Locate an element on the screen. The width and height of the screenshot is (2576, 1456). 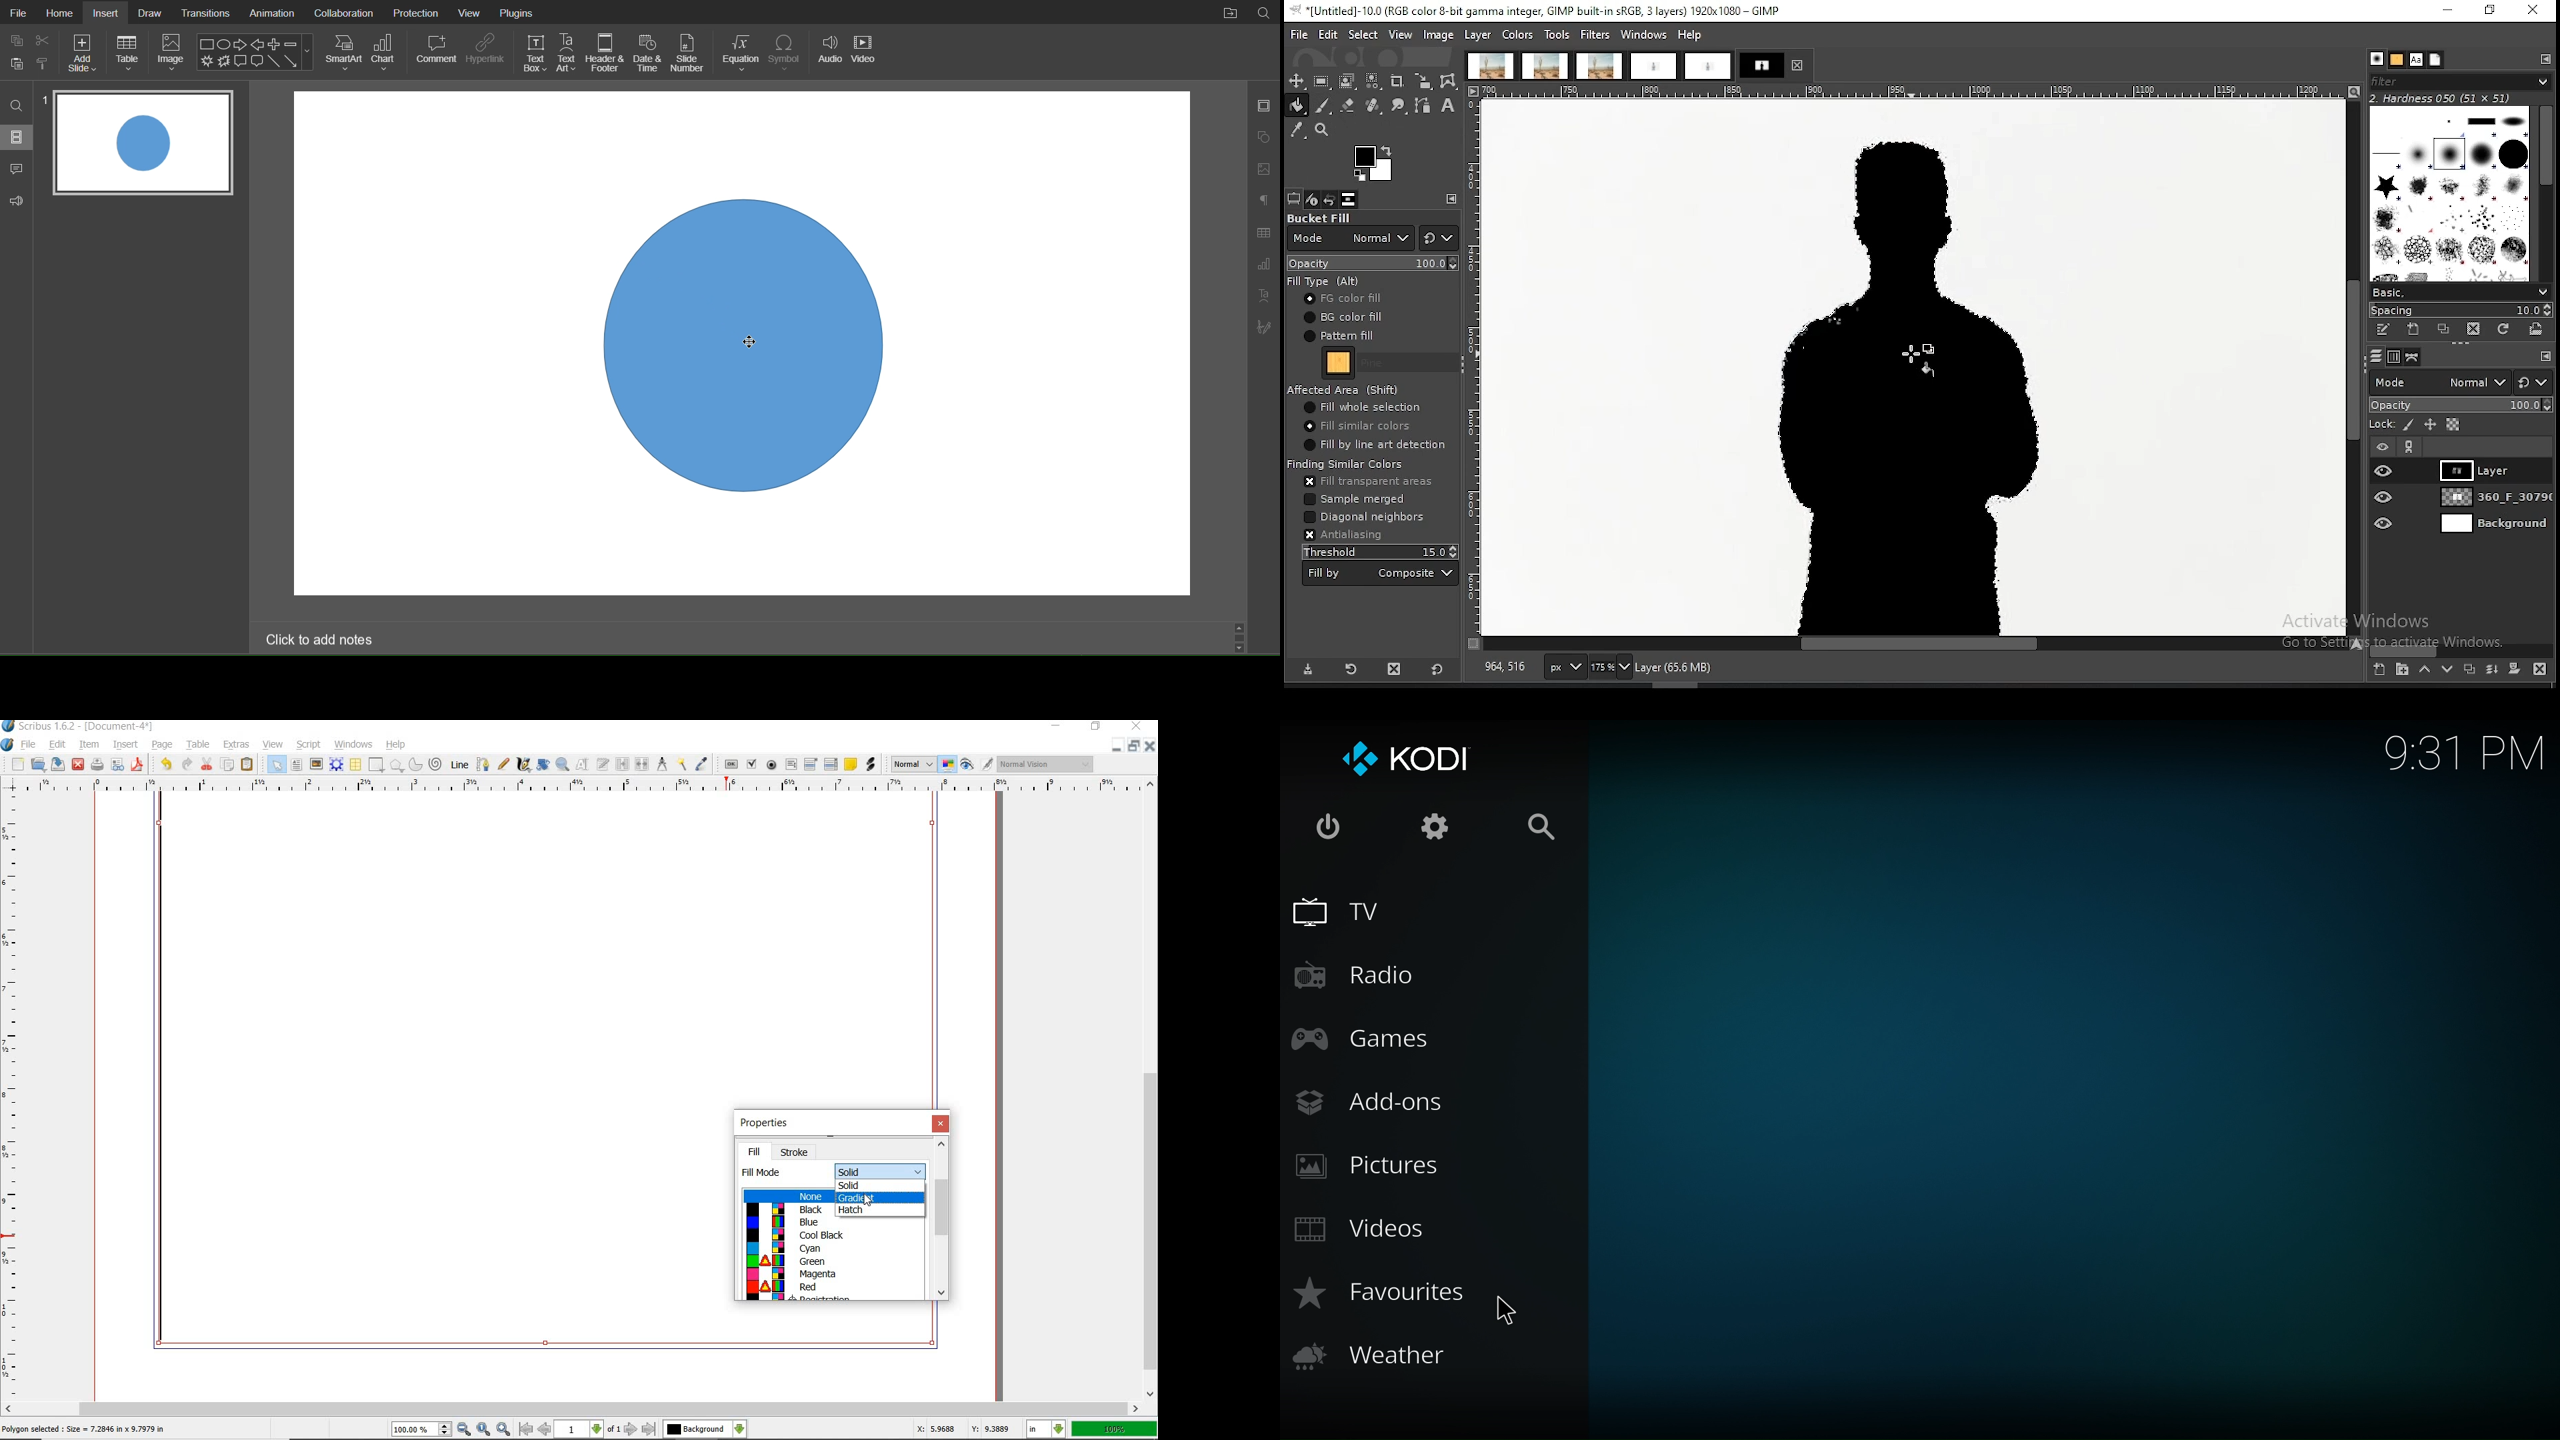
Text Art is located at coordinates (1265, 298).